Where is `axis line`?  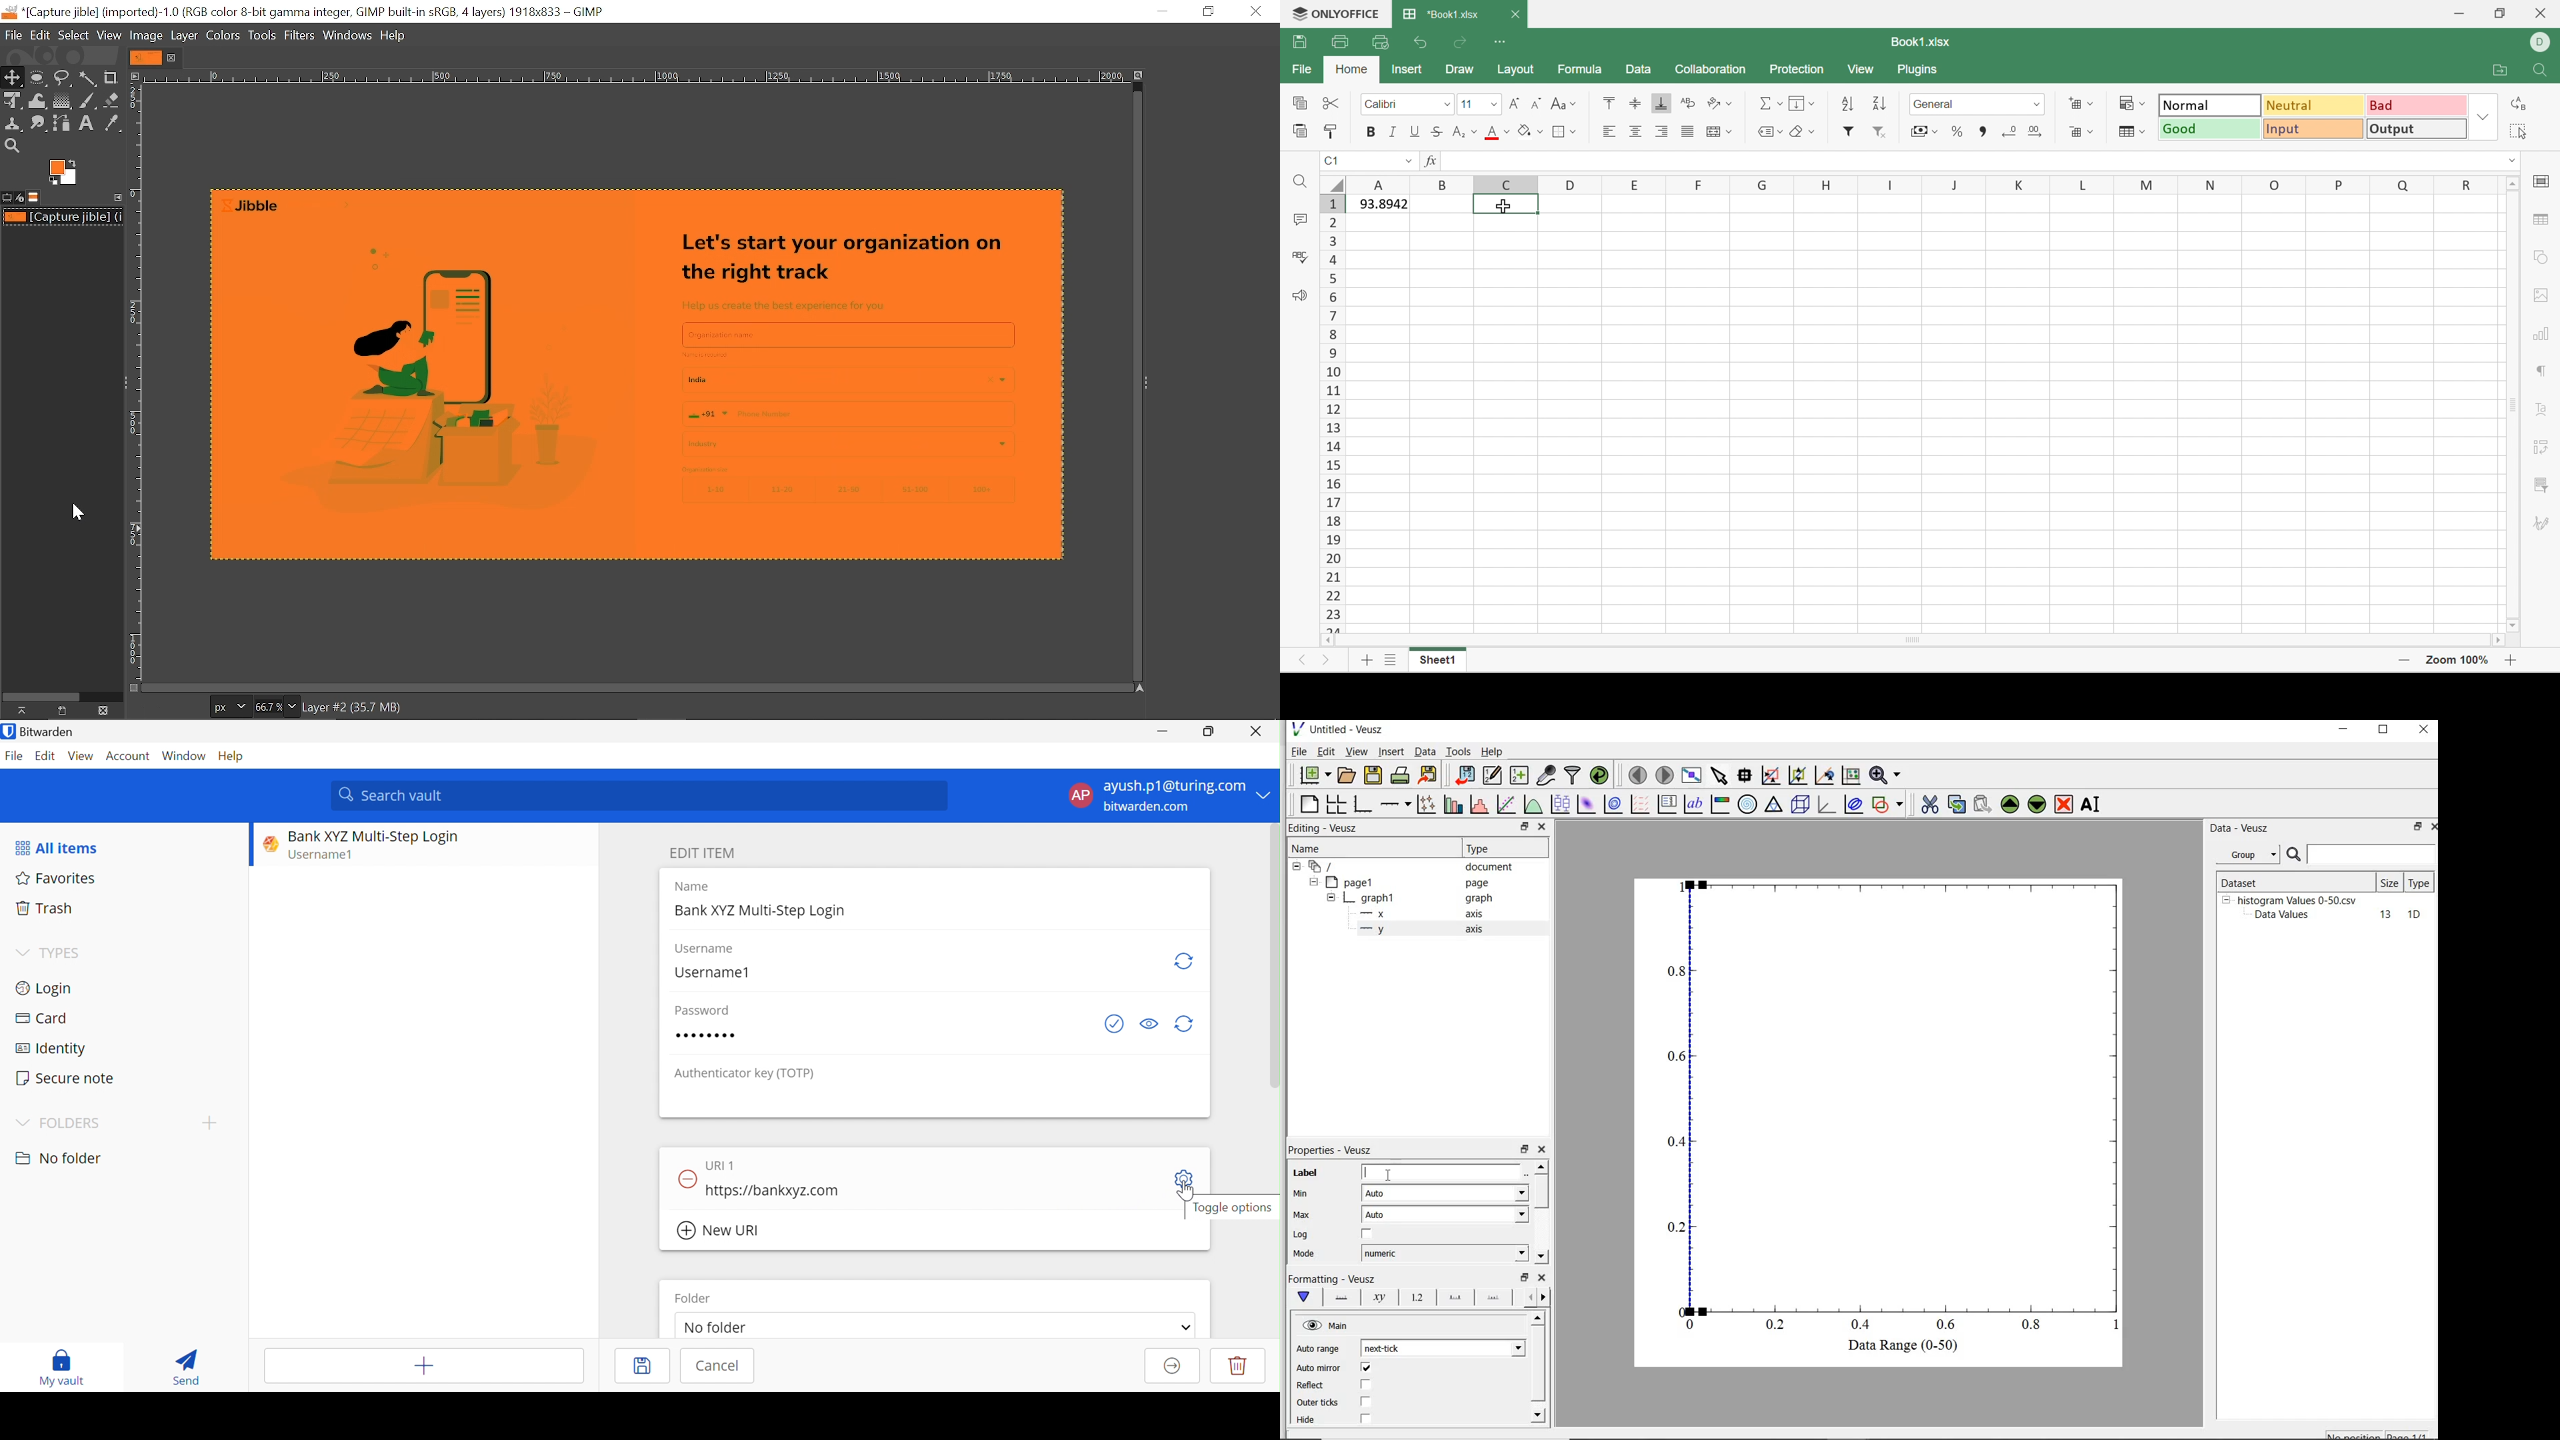
axis line is located at coordinates (1341, 1297).